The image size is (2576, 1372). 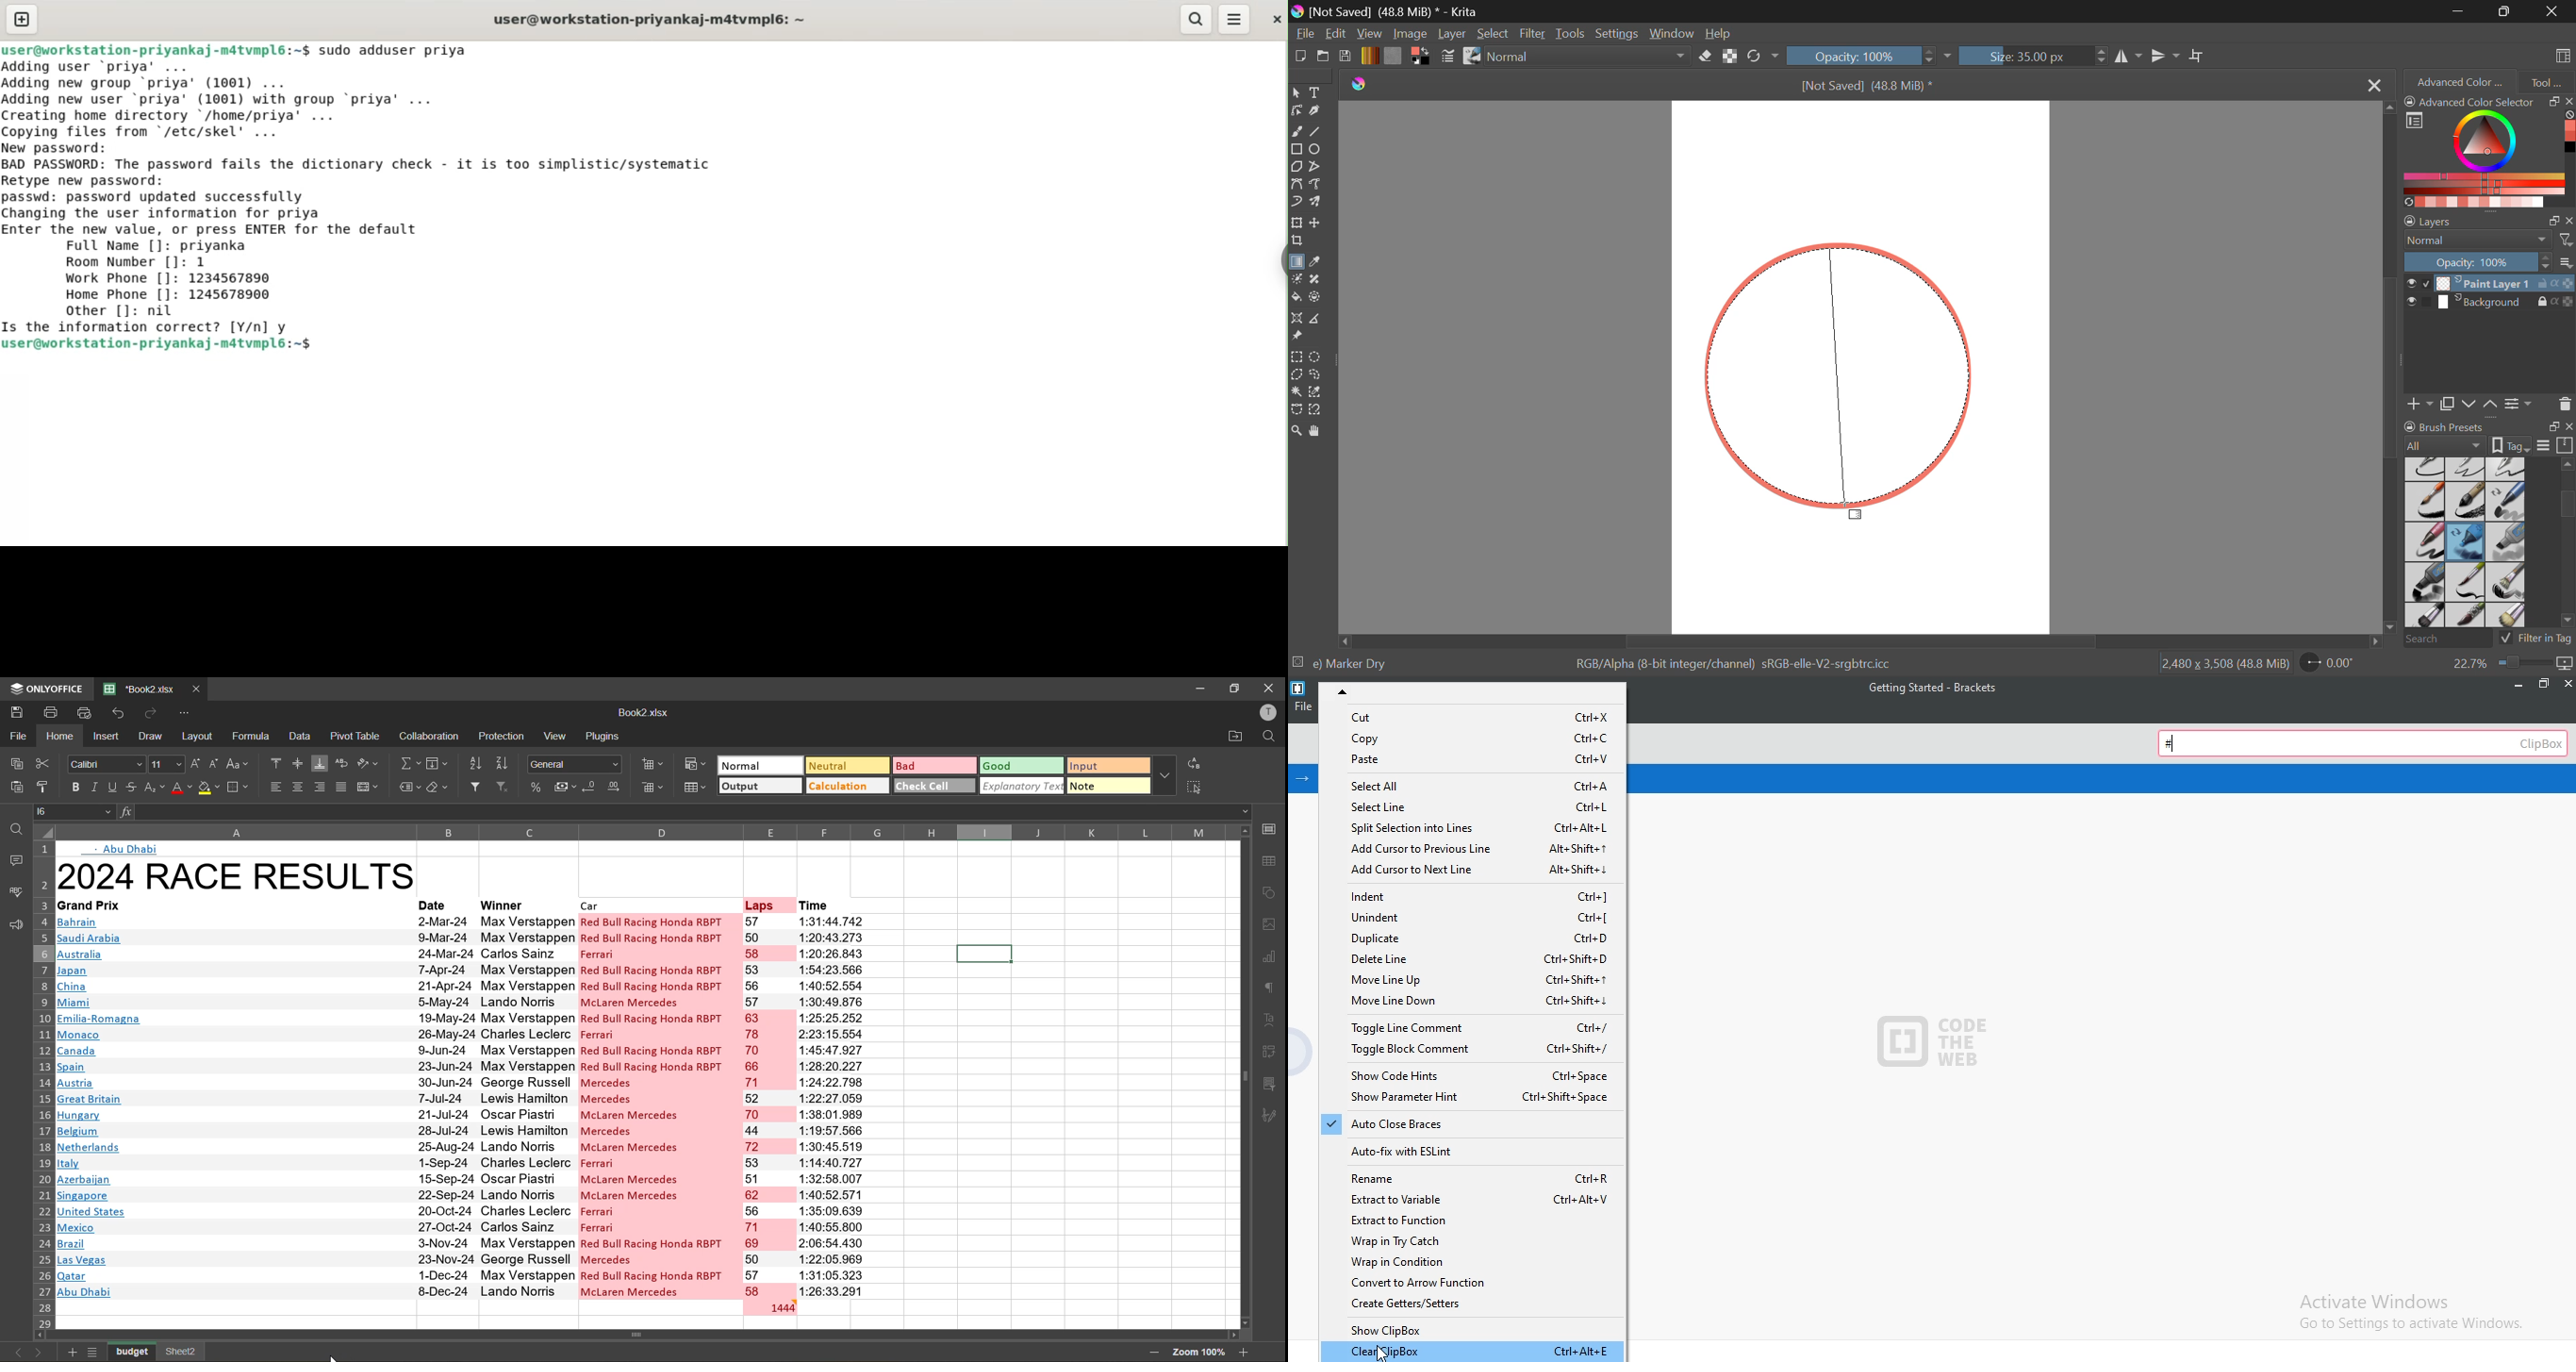 I want to click on Calligraphic Tool, so click(x=1318, y=111).